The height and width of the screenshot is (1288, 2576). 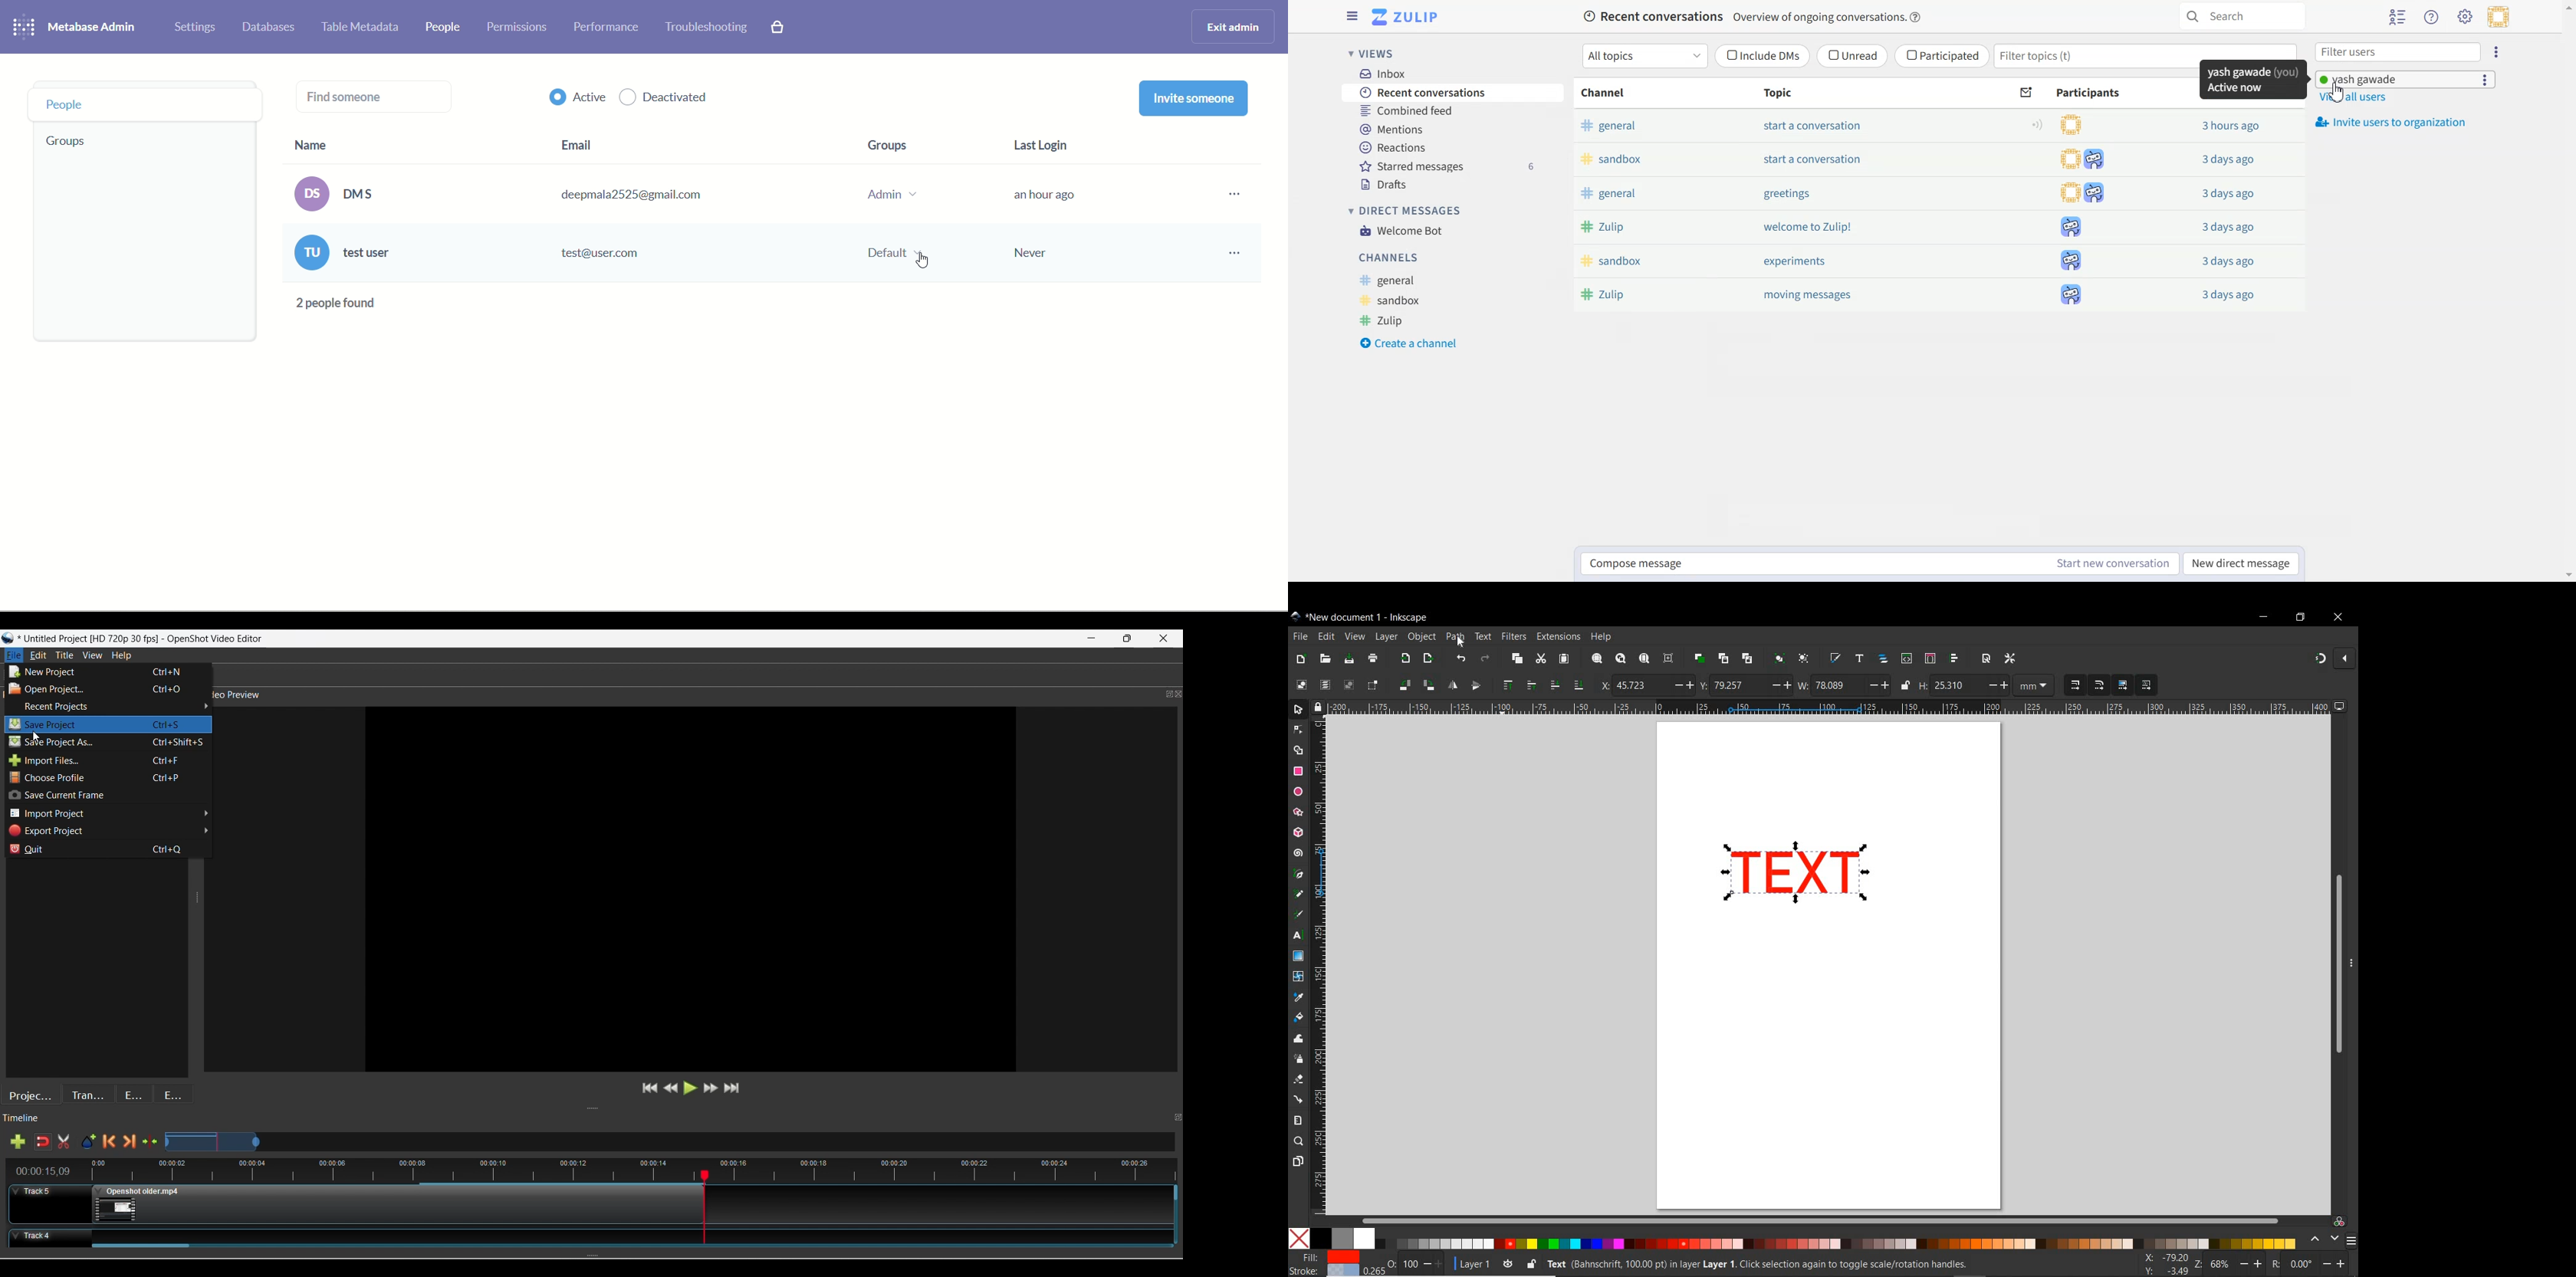 What do you see at coordinates (1828, 164) in the screenshot?
I see `start a conversation` at bounding box center [1828, 164].